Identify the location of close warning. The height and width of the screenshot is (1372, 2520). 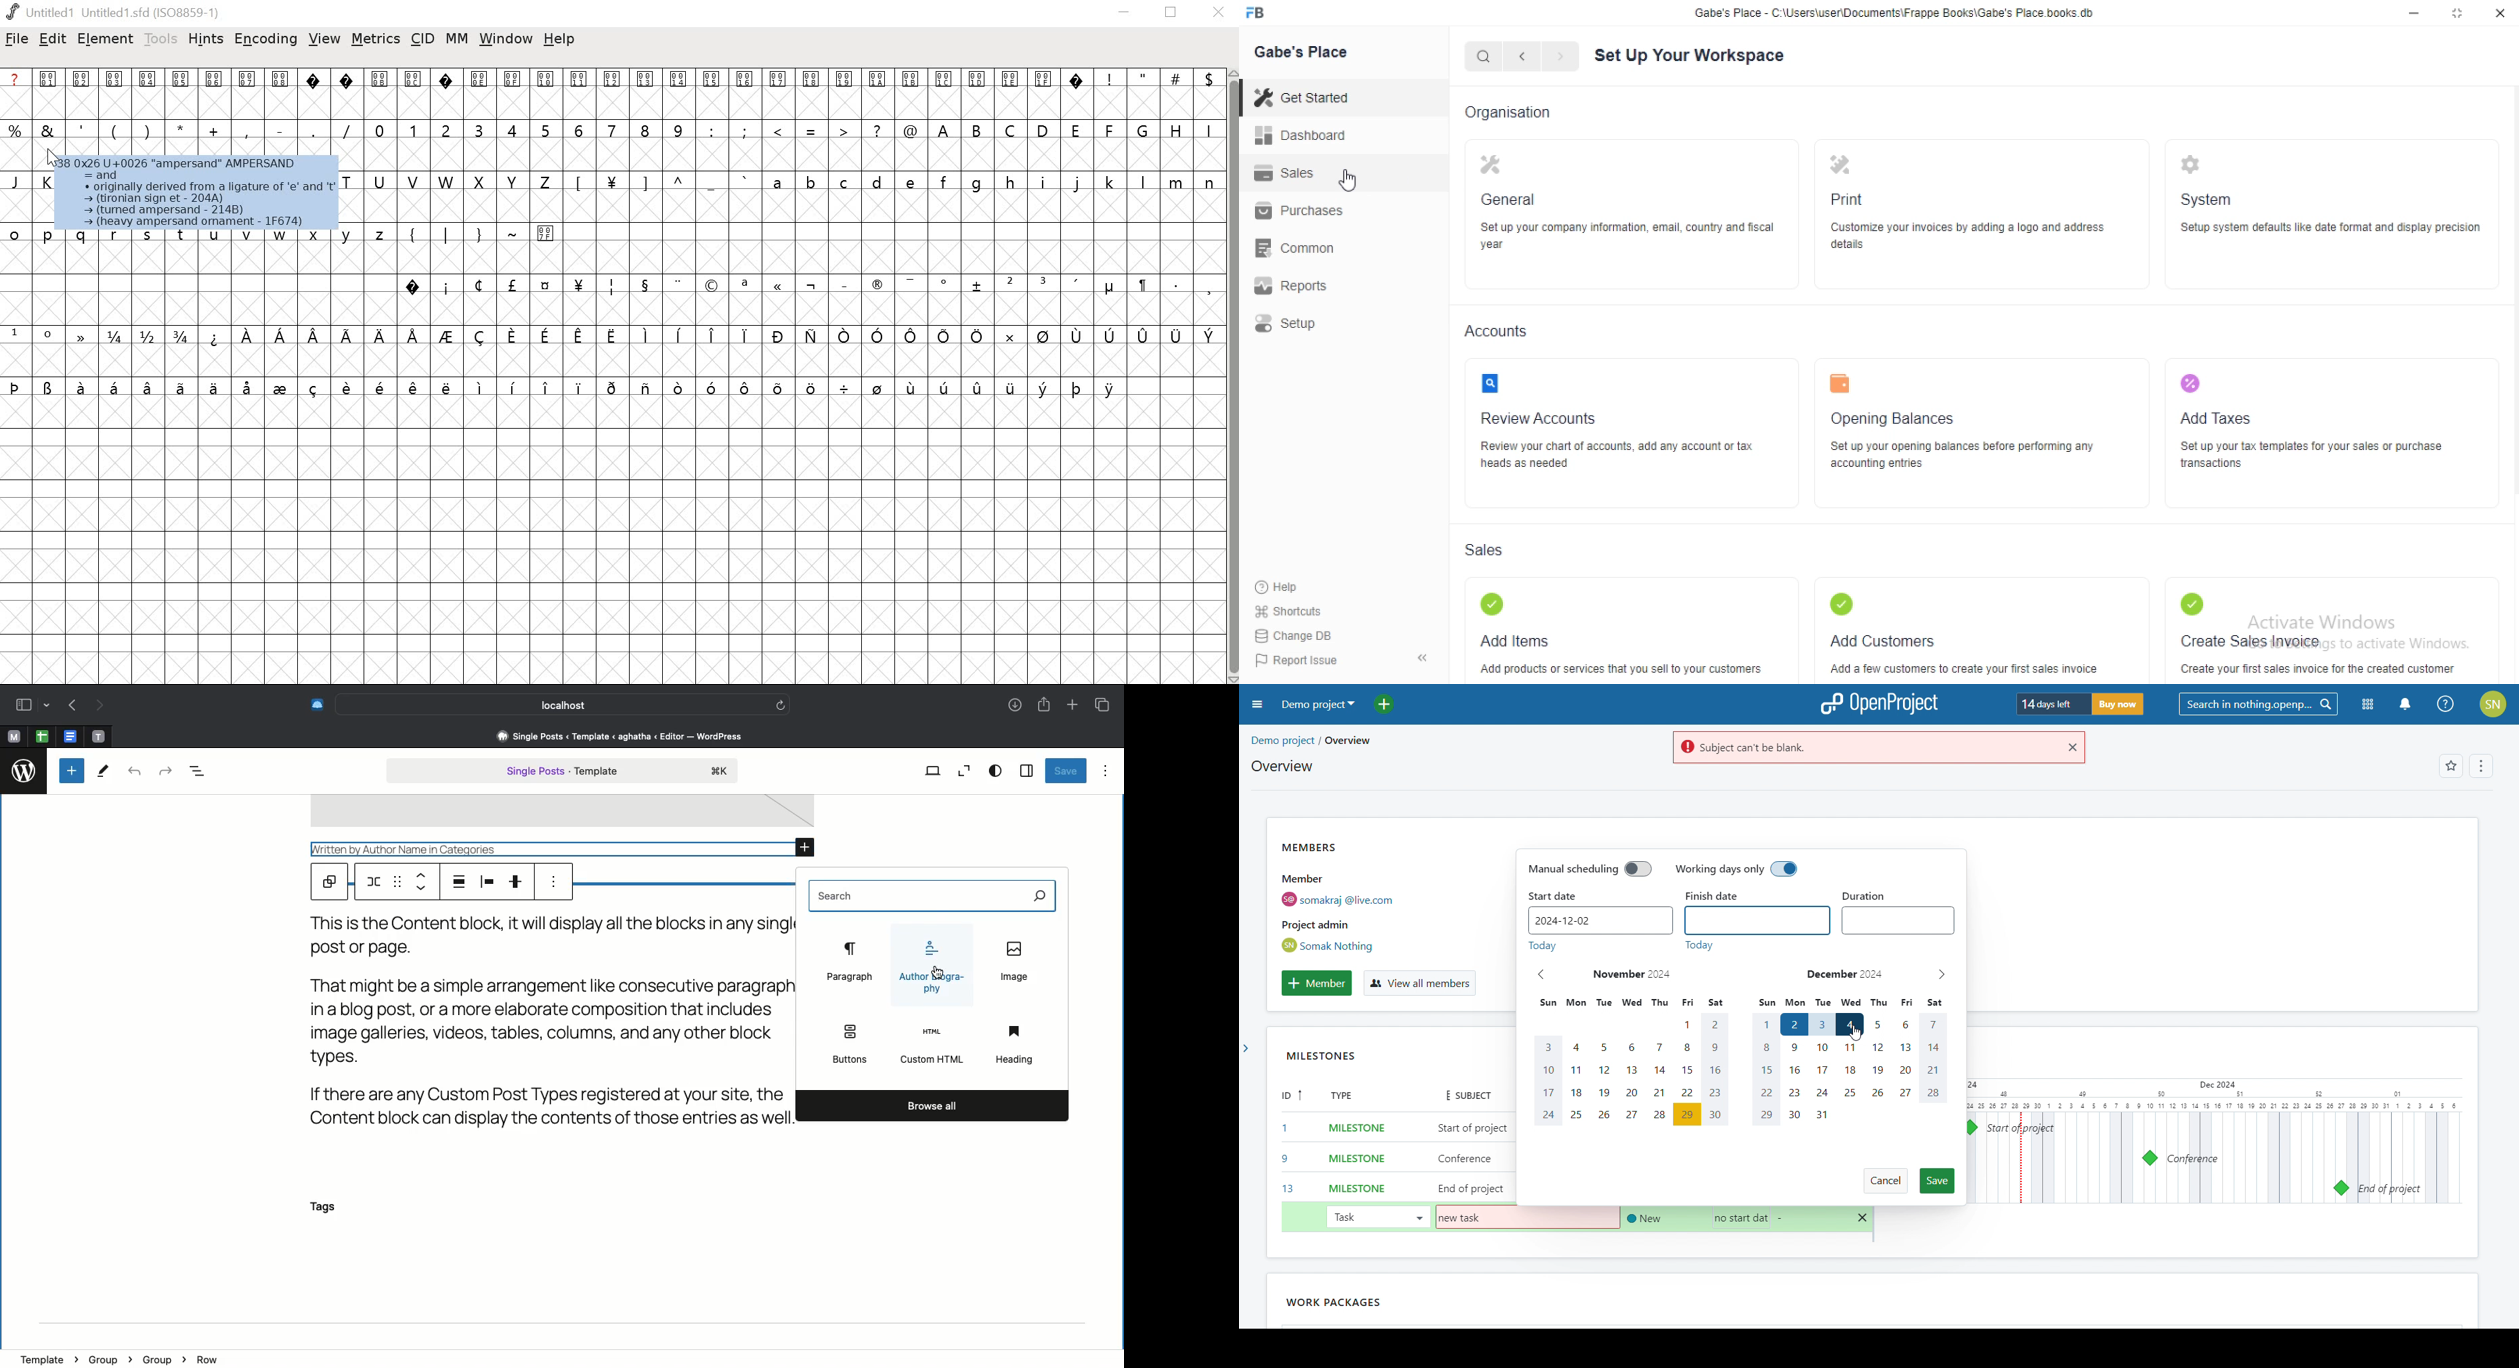
(2071, 747).